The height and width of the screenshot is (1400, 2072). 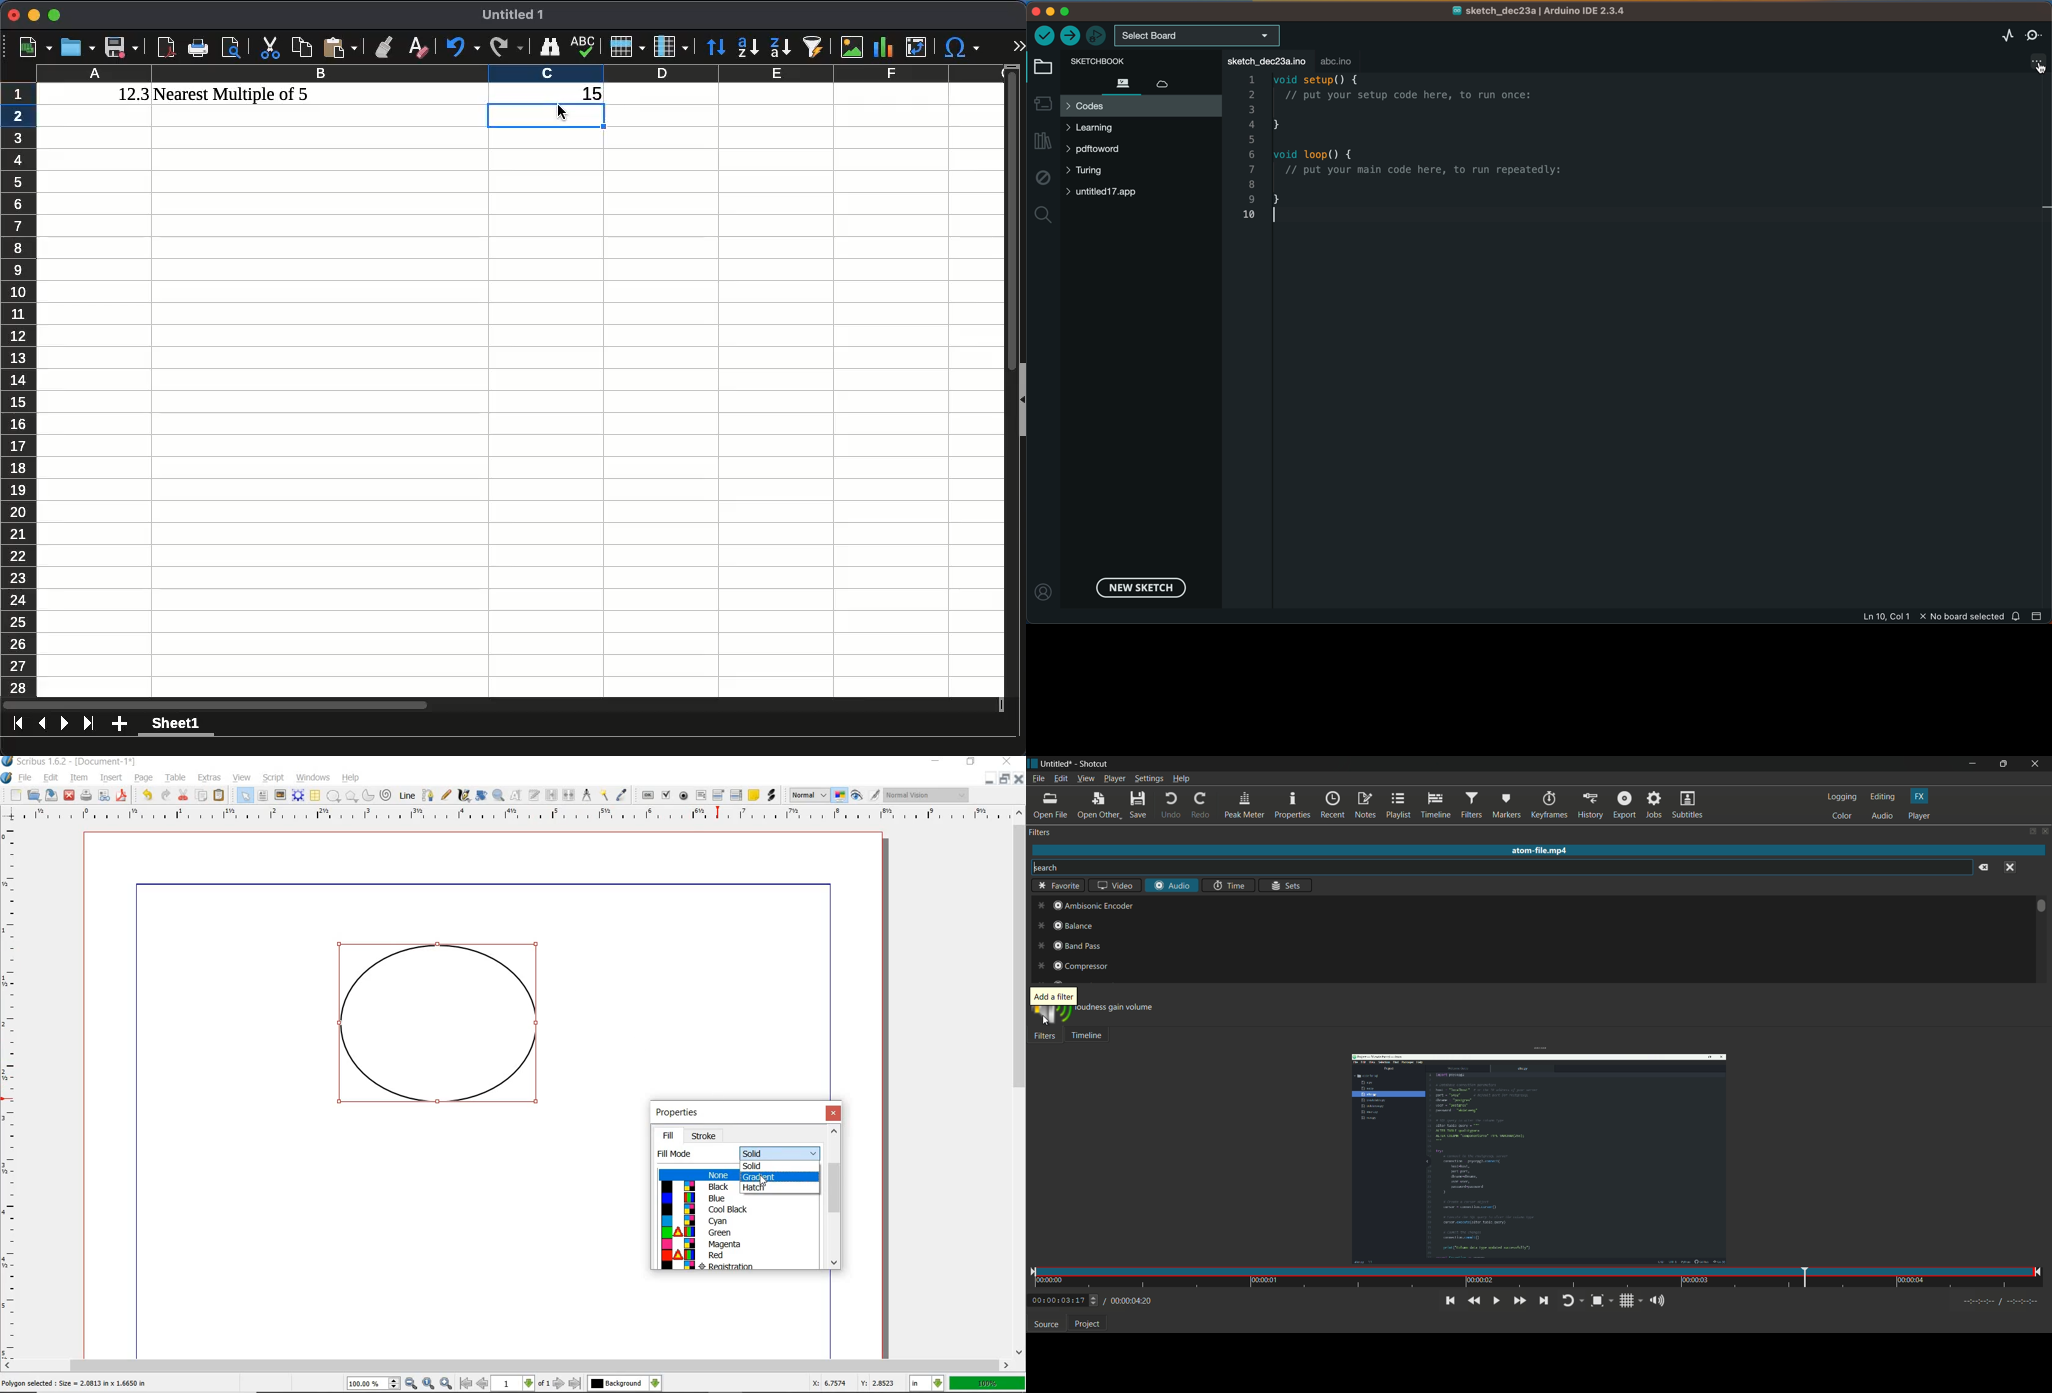 What do you see at coordinates (1045, 178) in the screenshot?
I see `debug` at bounding box center [1045, 178].